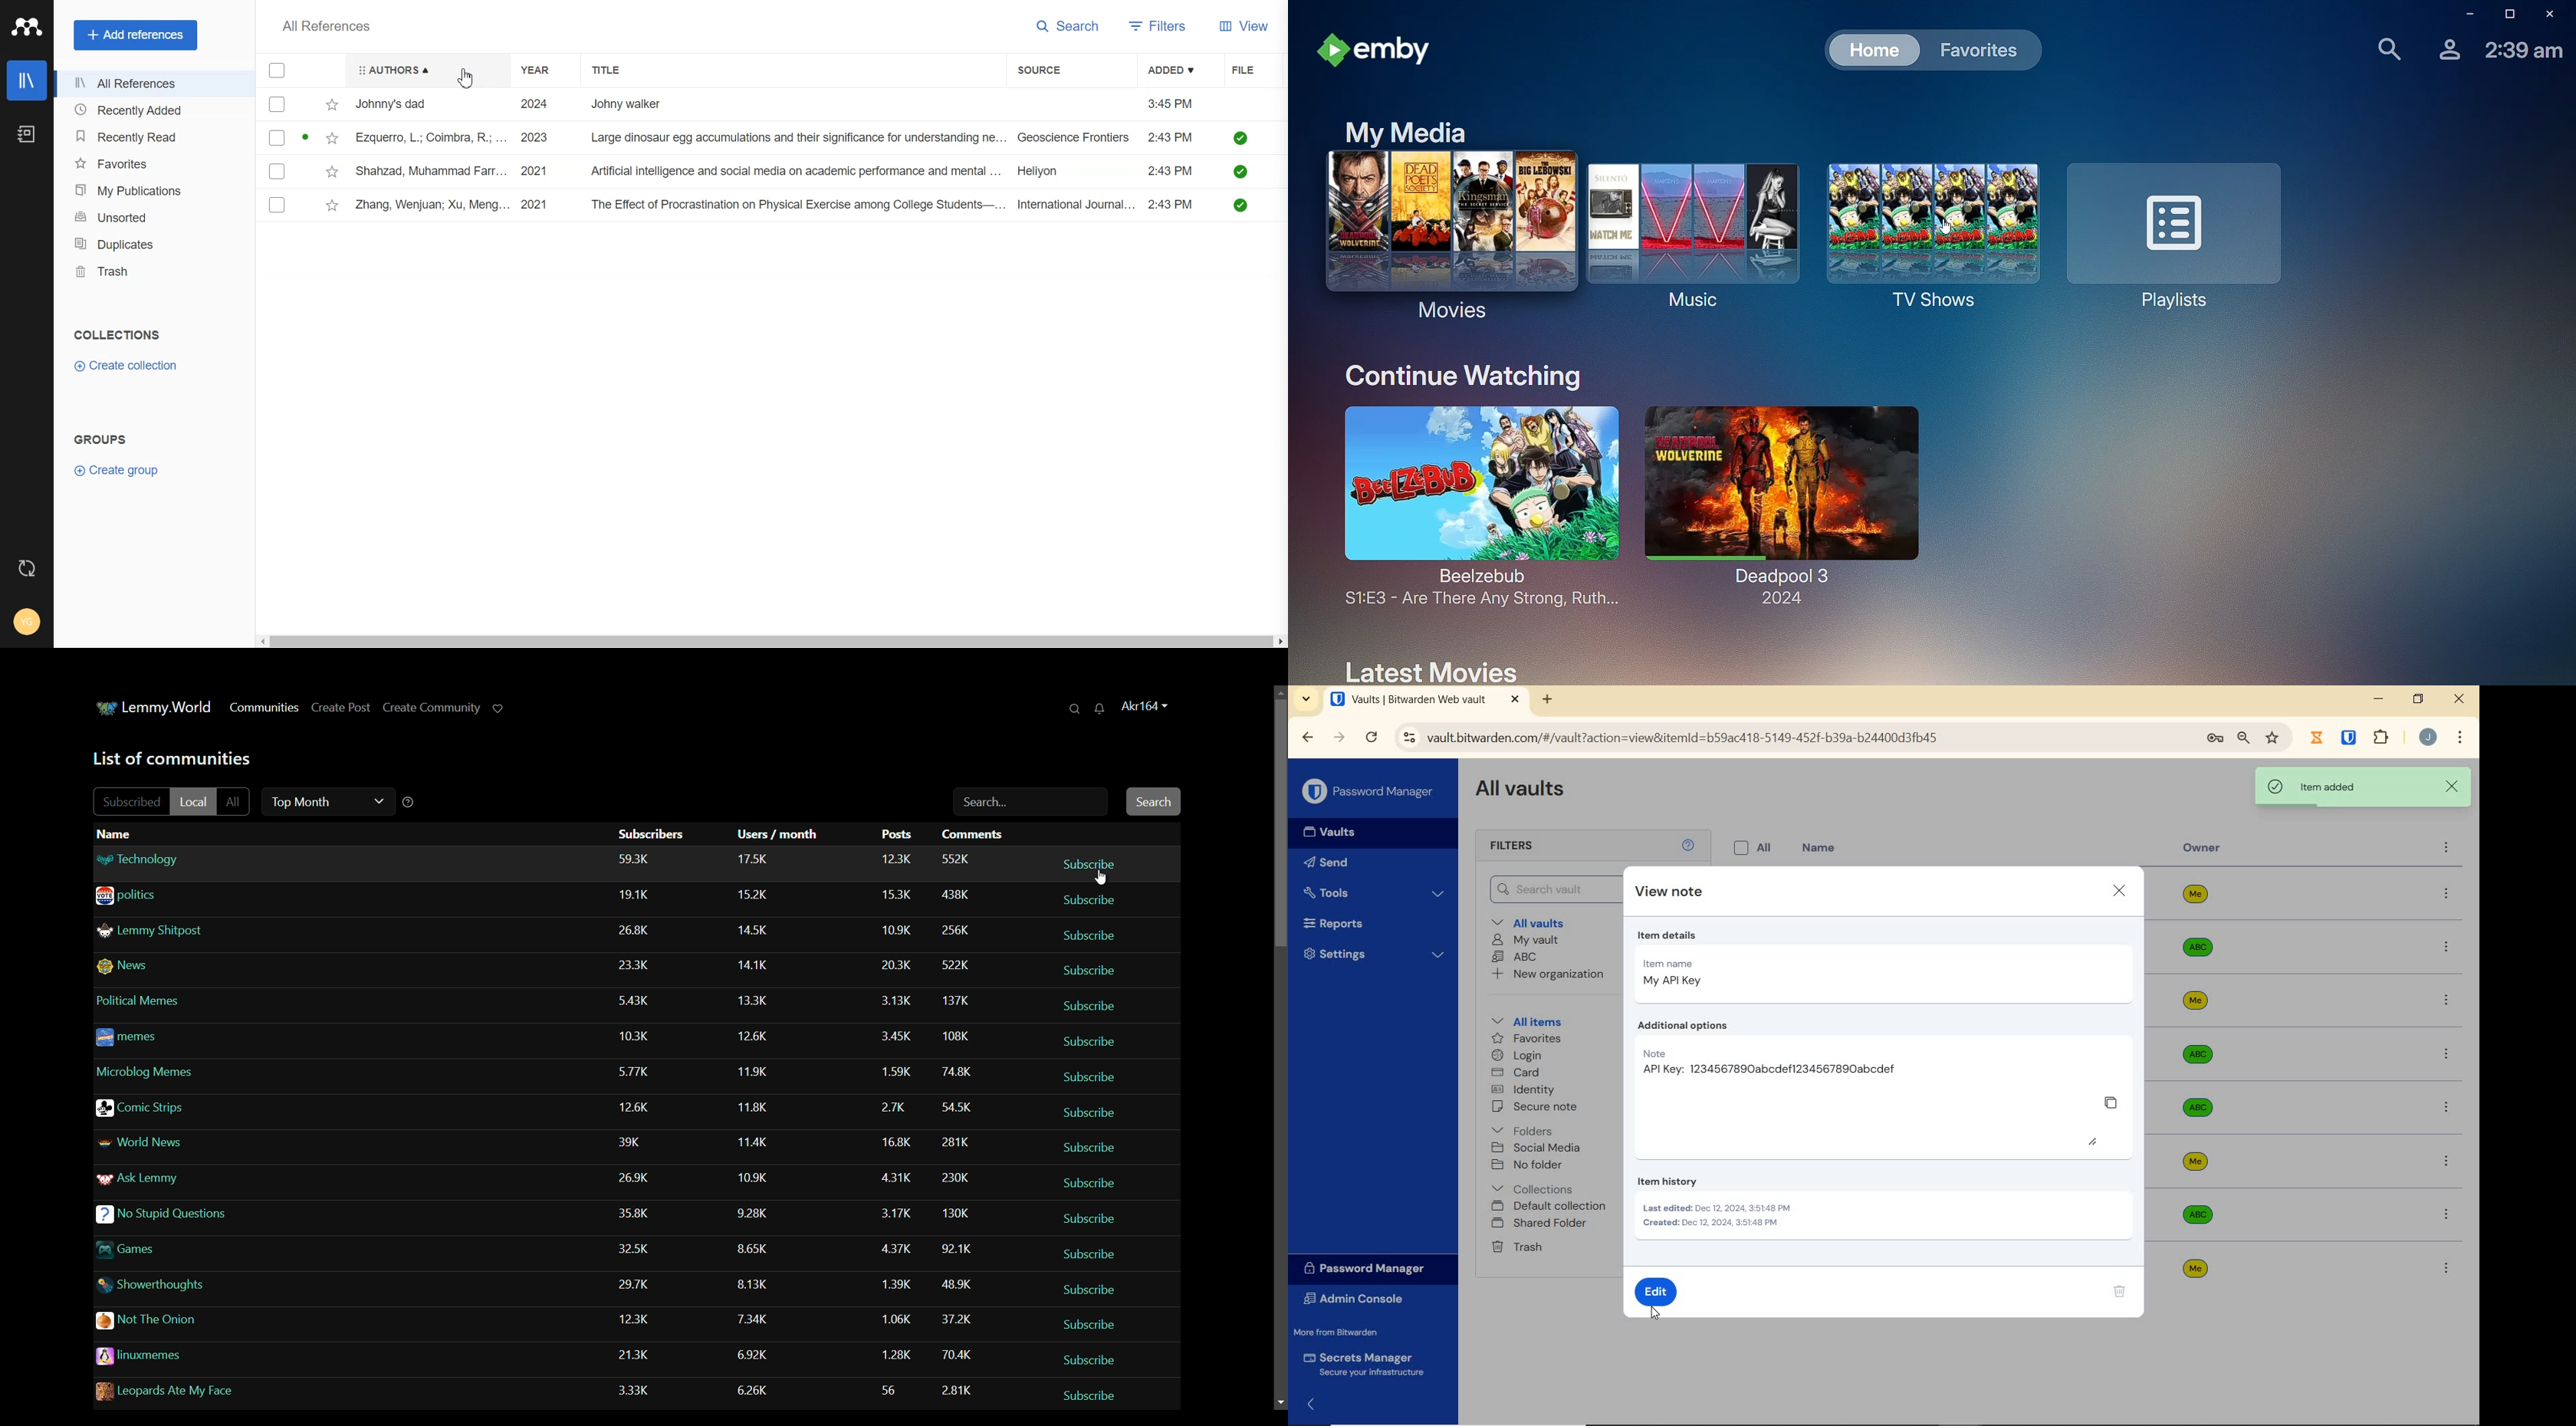  What do you see at coordinates (1091, 934) in the screenshot?
I see `subscribe/unsubscribe` at bounding box center [1091, 934].